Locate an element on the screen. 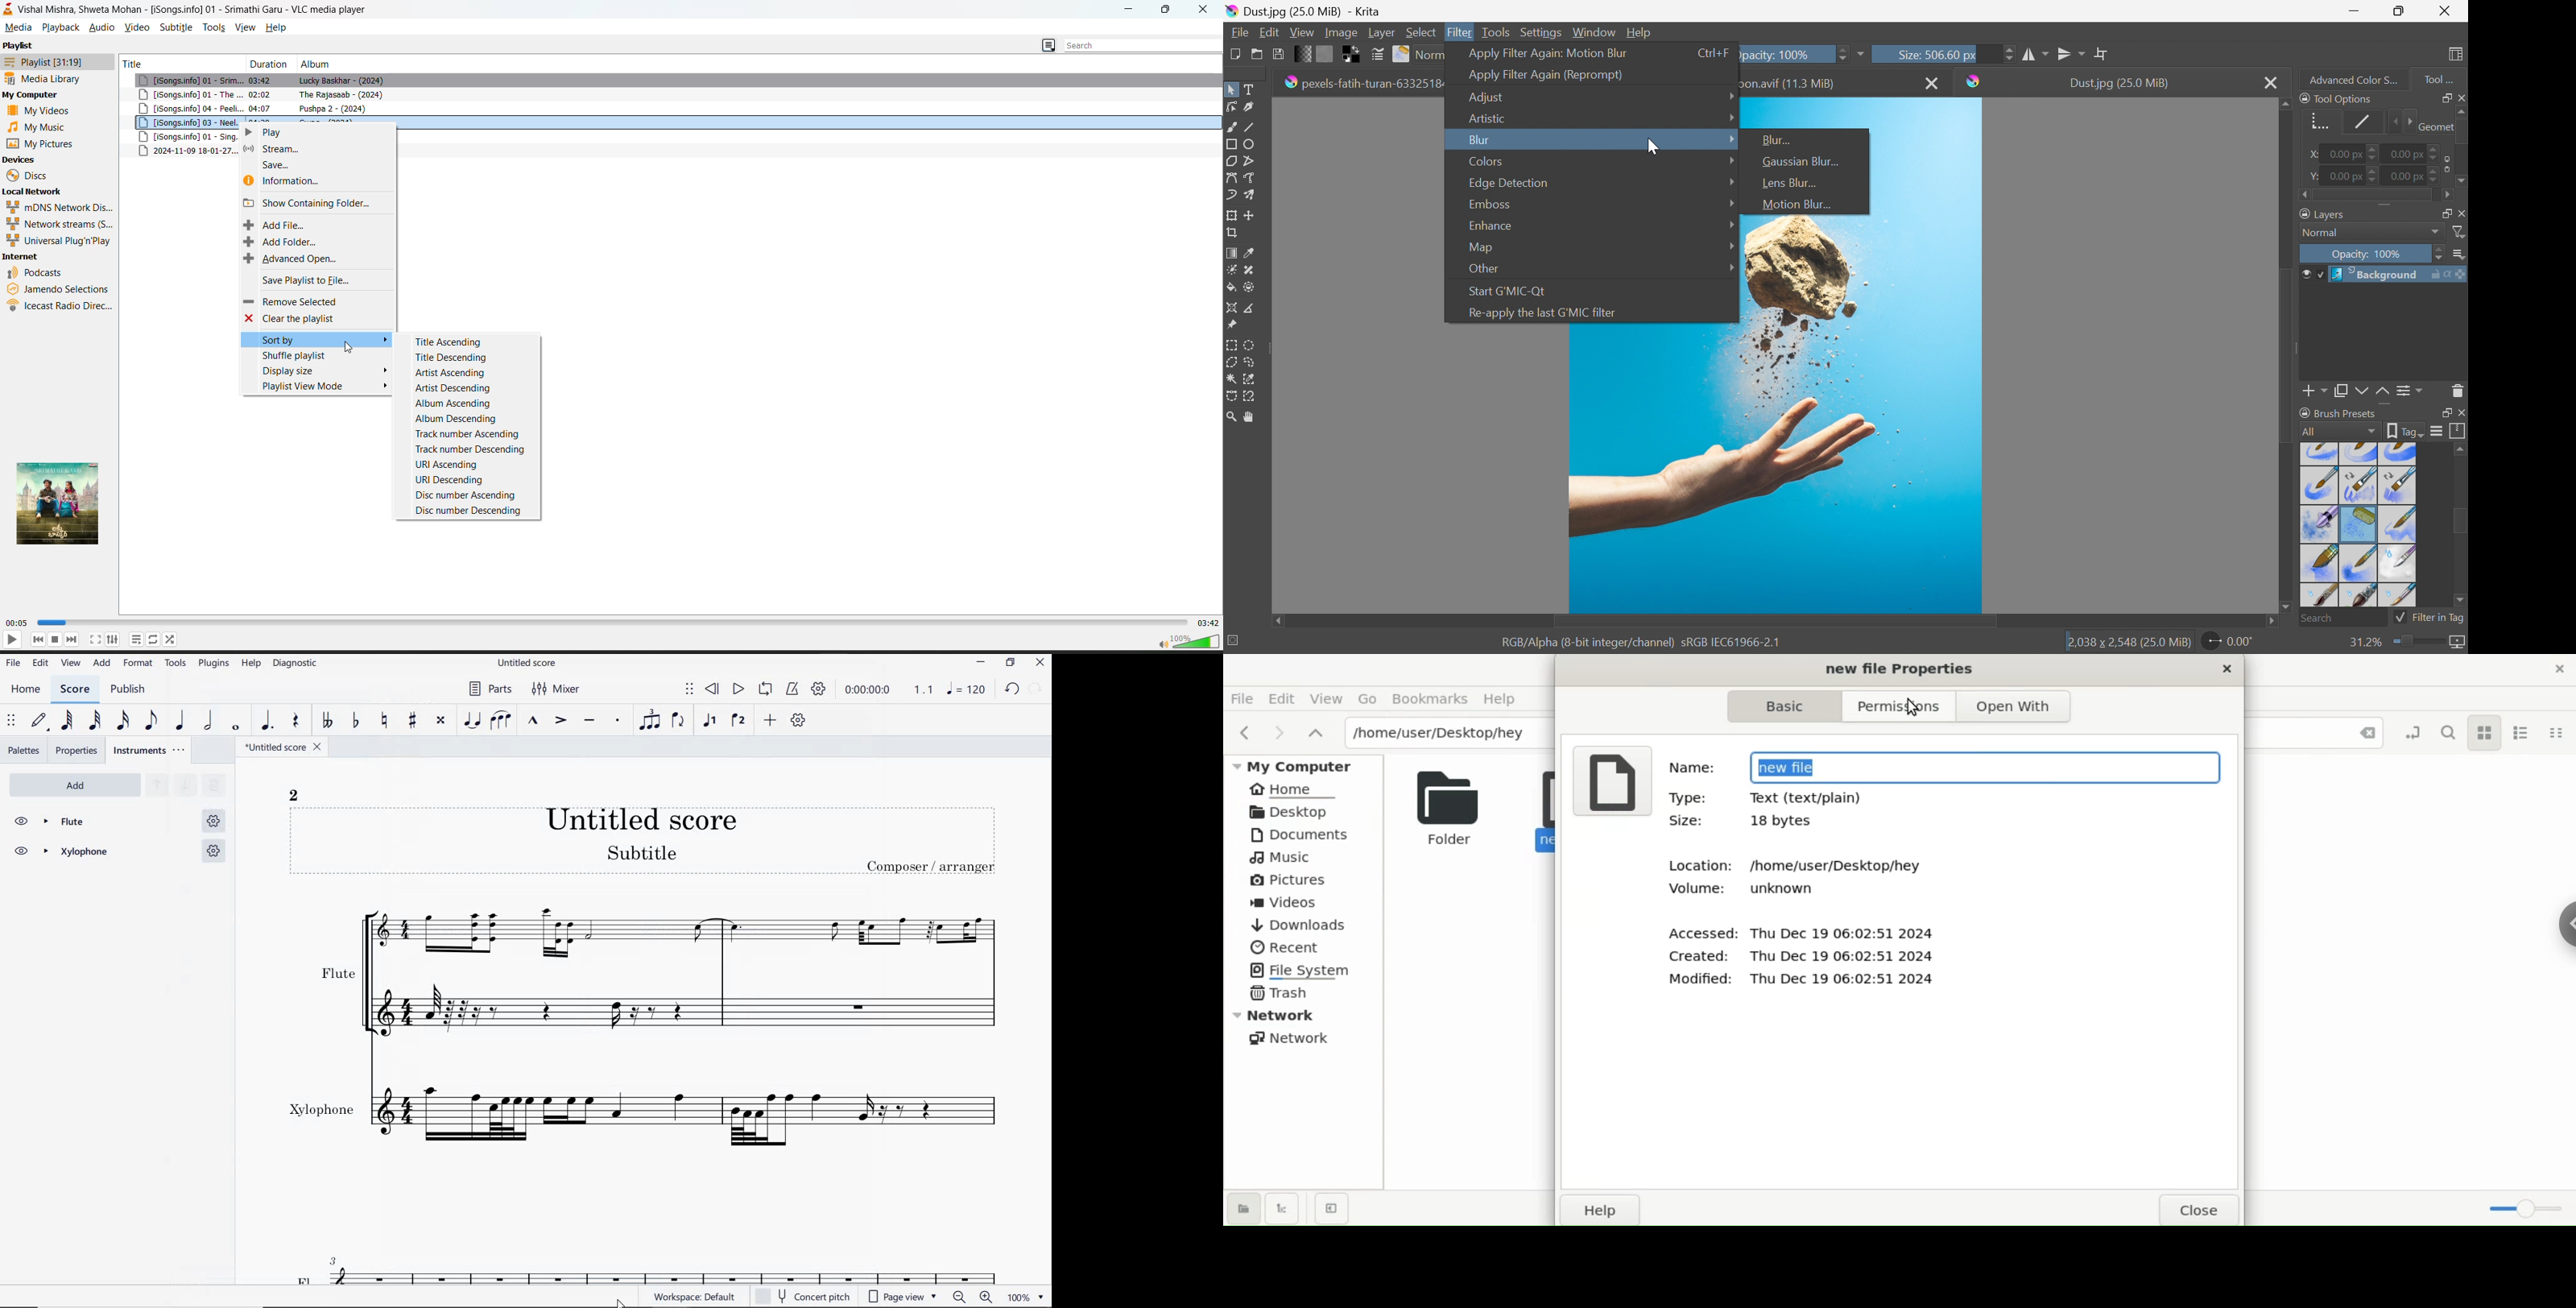 The width and height of the screenshot is (2576, 1316). track number ascending is located at coordinates (466, 435).